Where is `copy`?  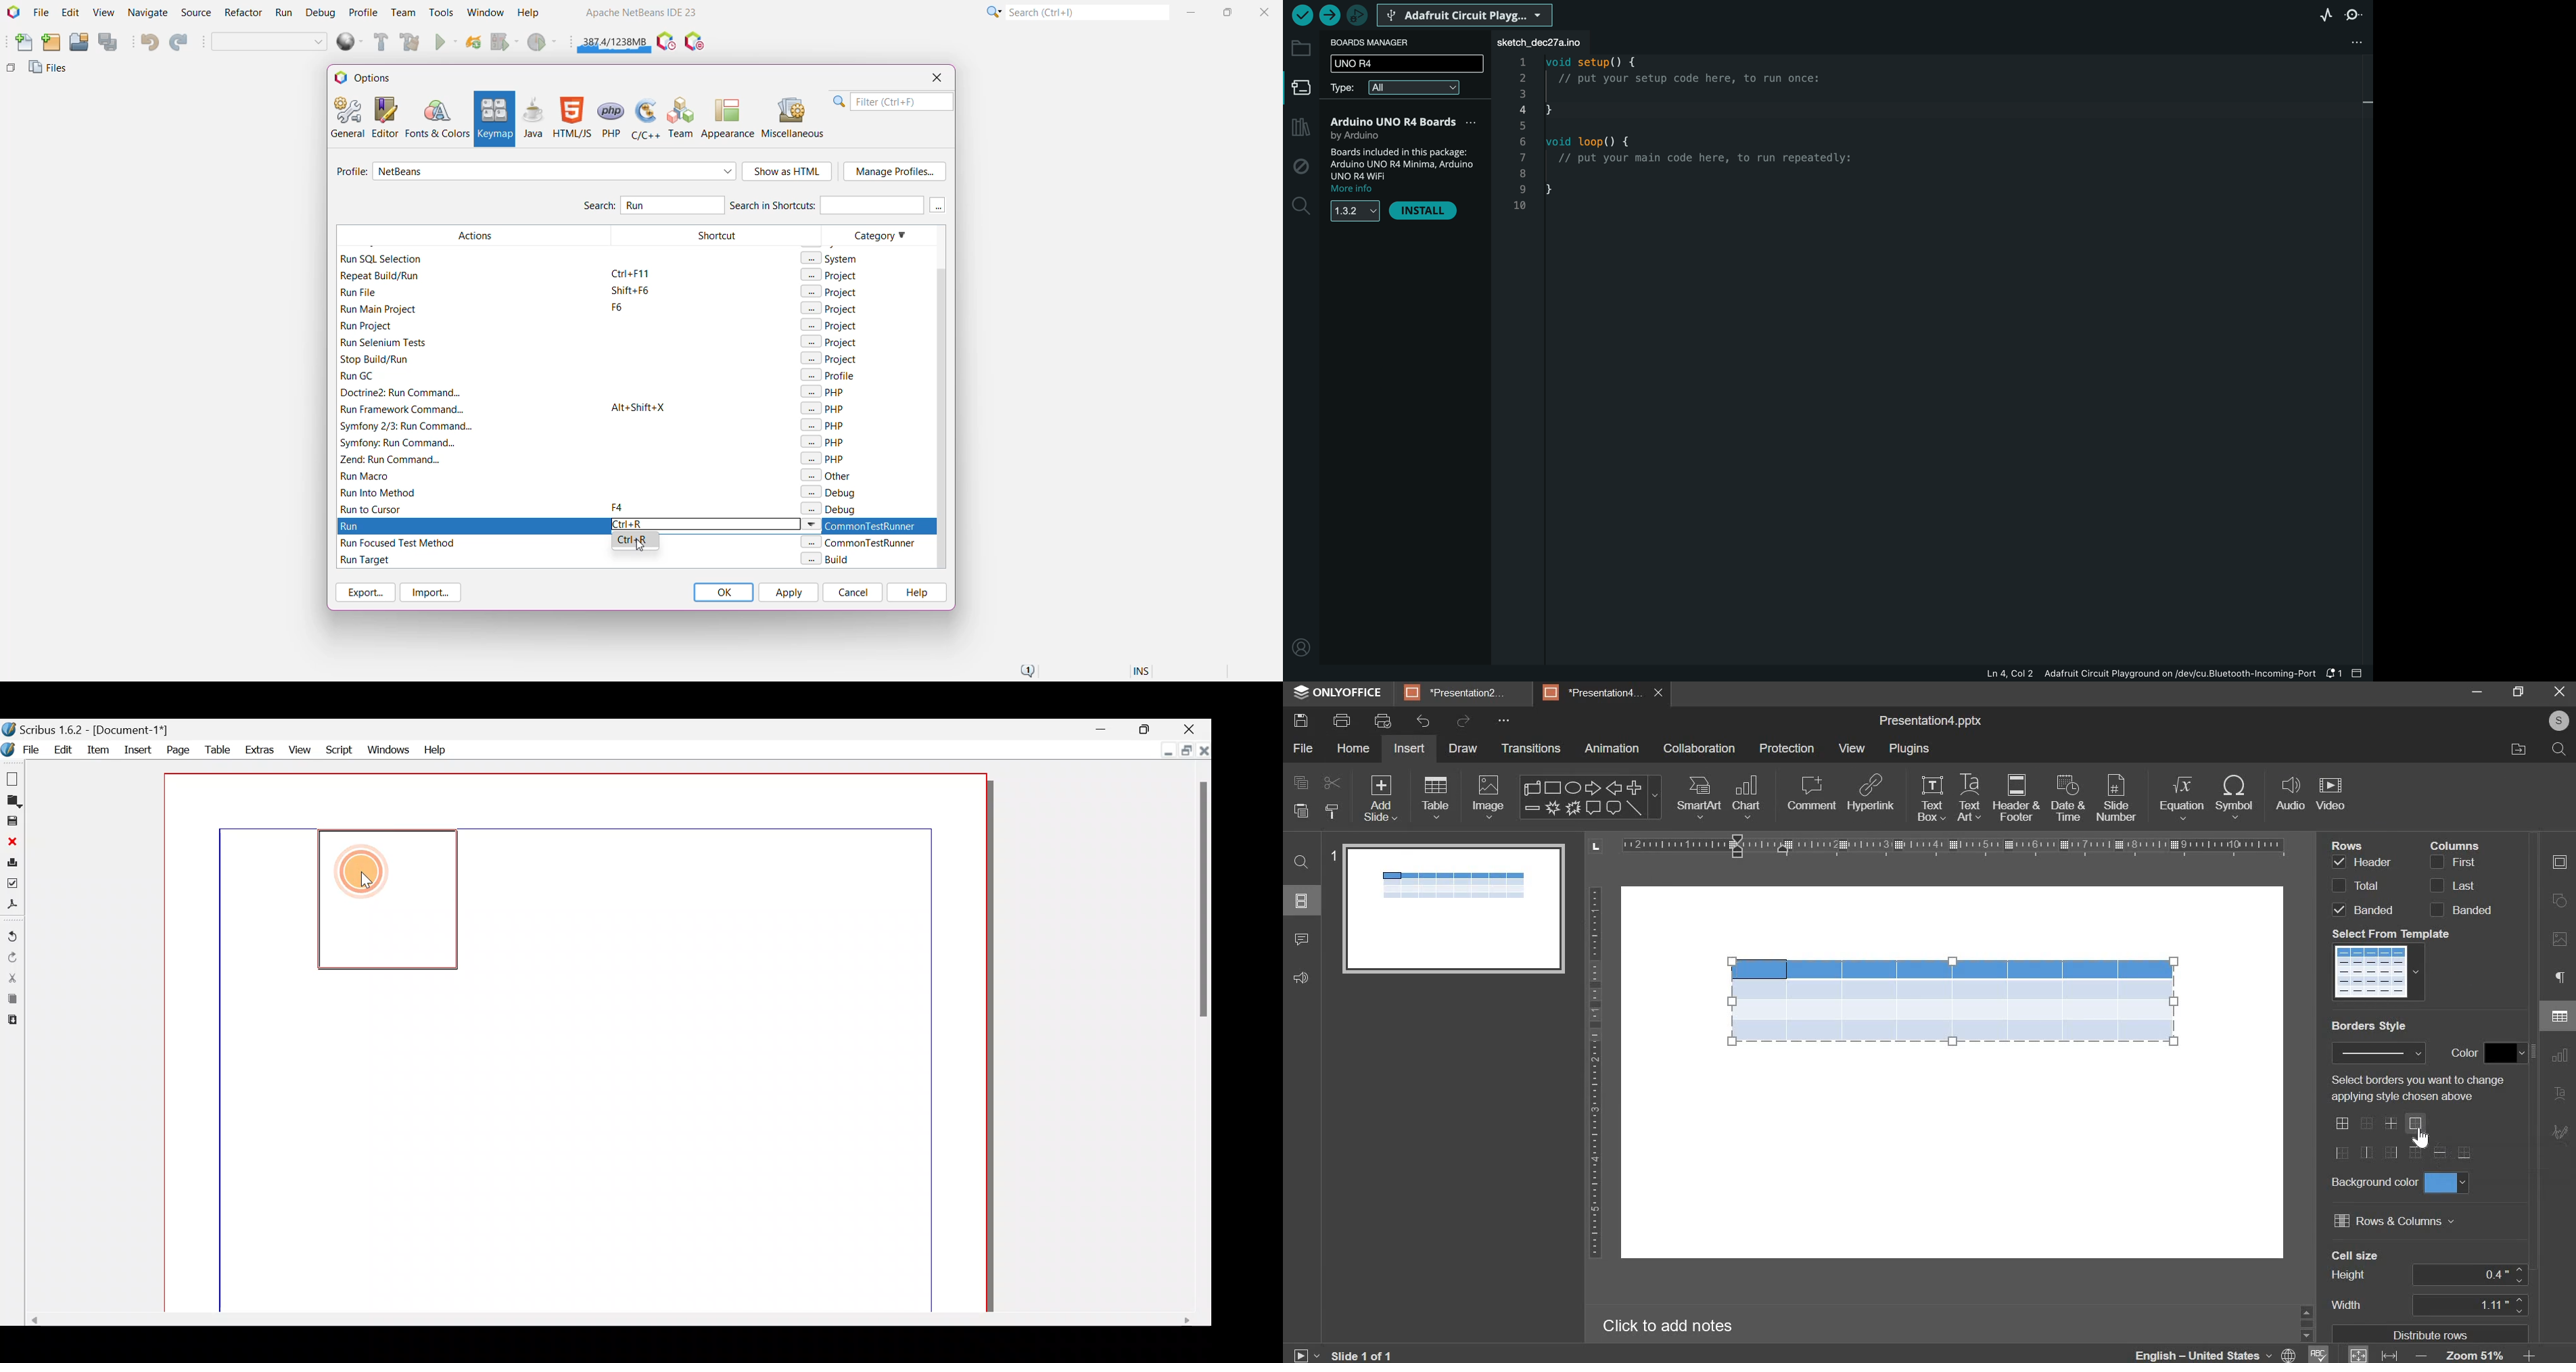 copy is located at coordinates (1299, 784).